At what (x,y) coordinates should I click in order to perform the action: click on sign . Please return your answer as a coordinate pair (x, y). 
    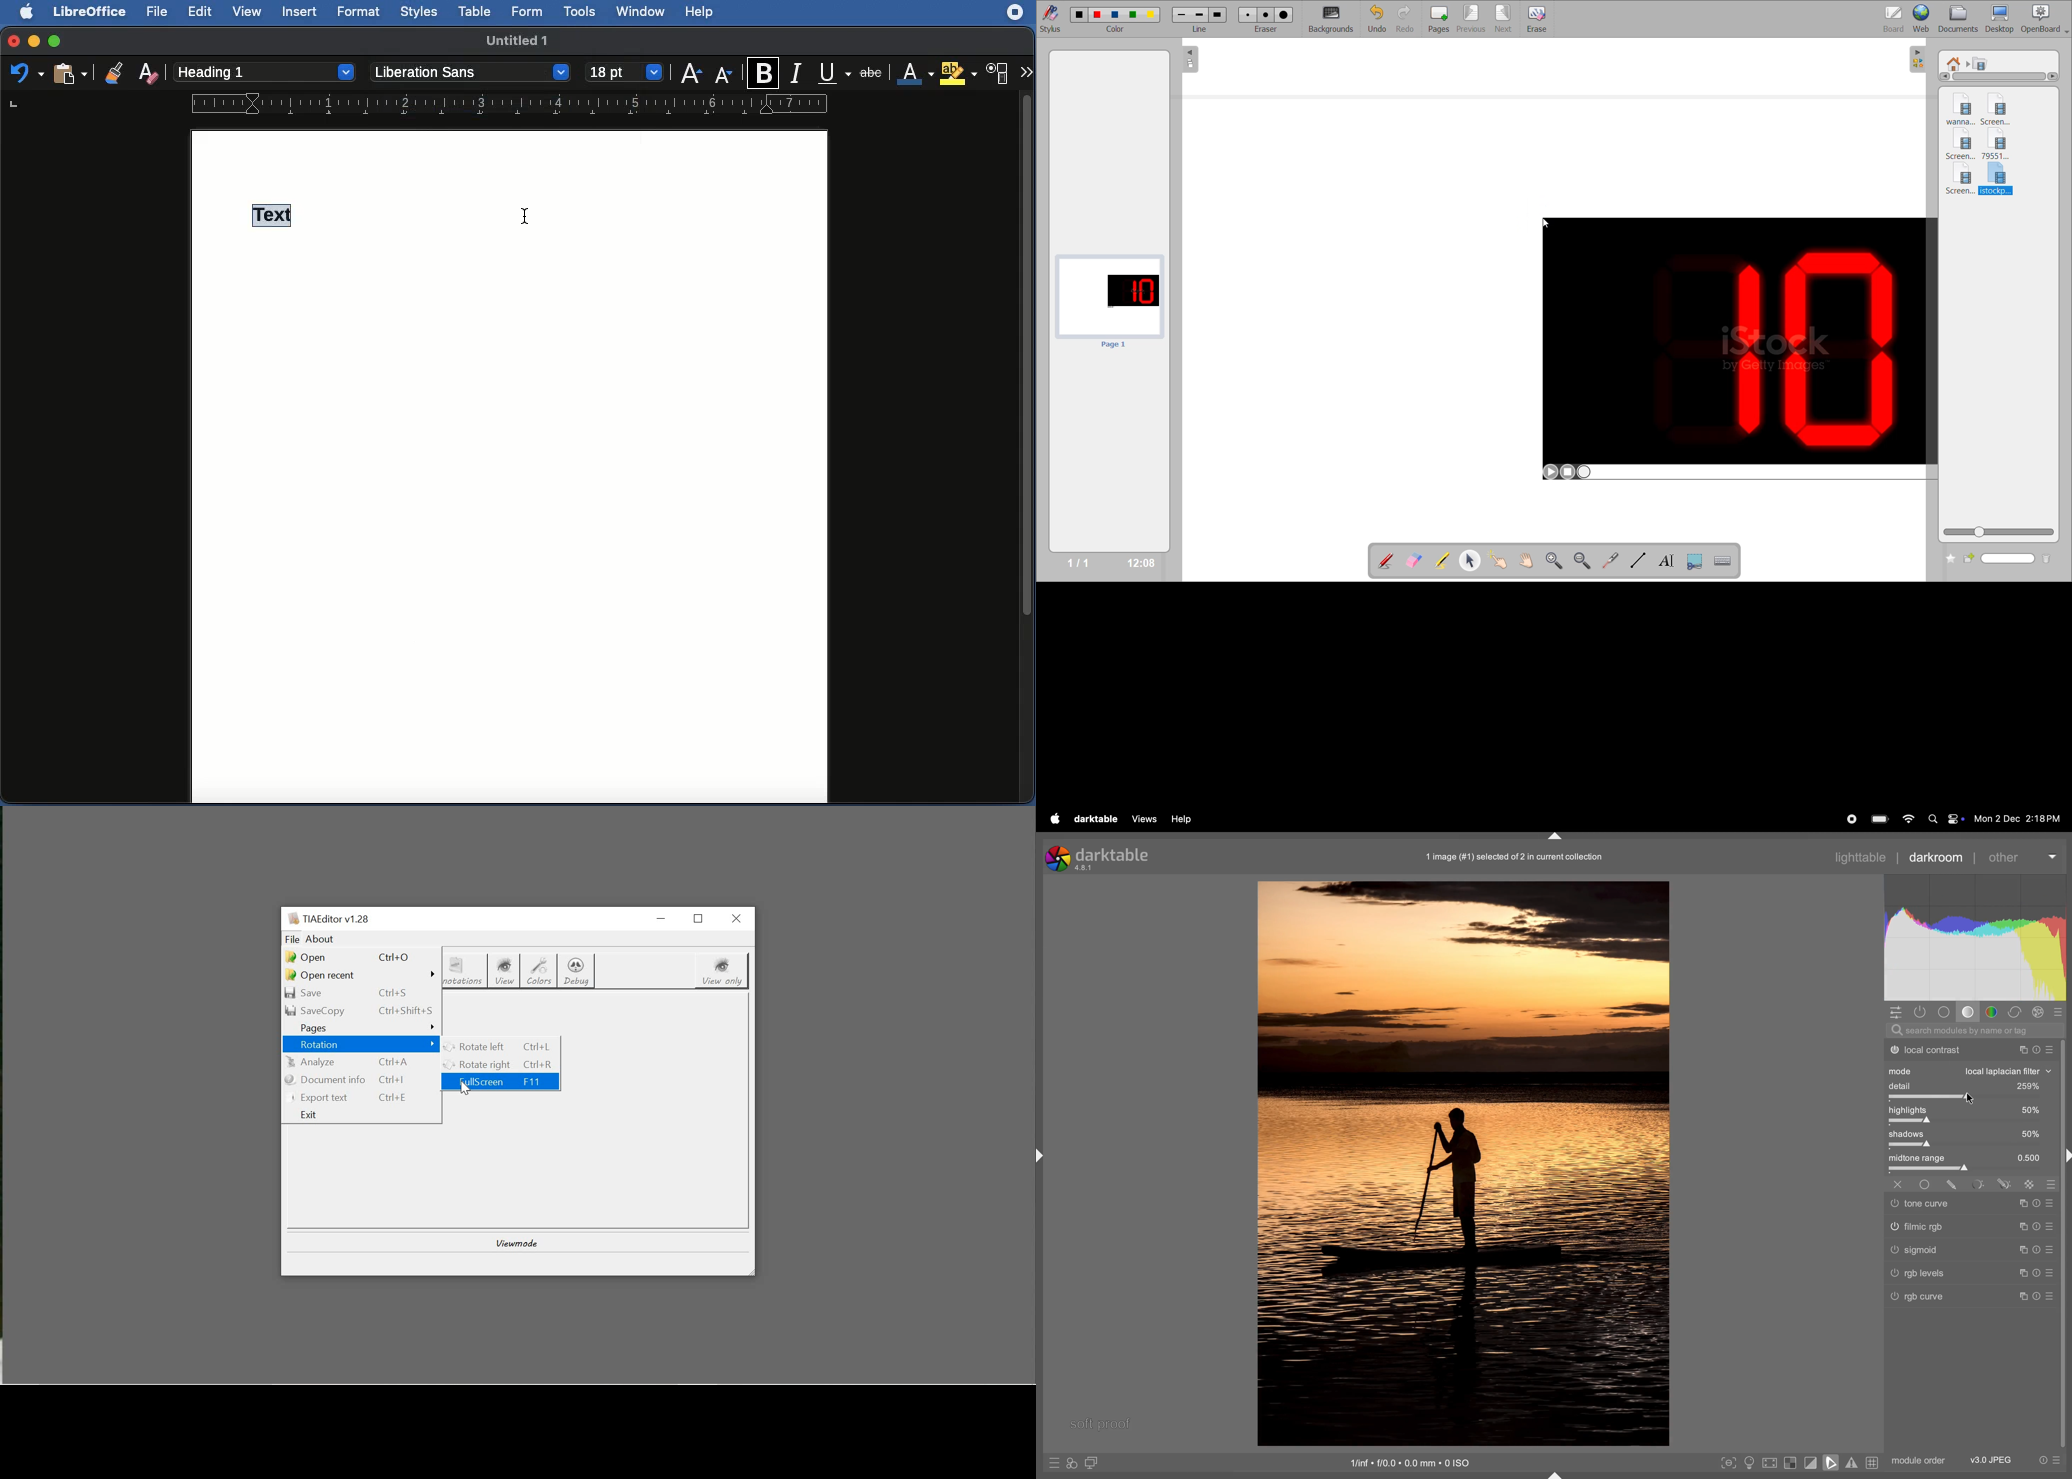
    Looking at the image, I should click on (2051, 1249).